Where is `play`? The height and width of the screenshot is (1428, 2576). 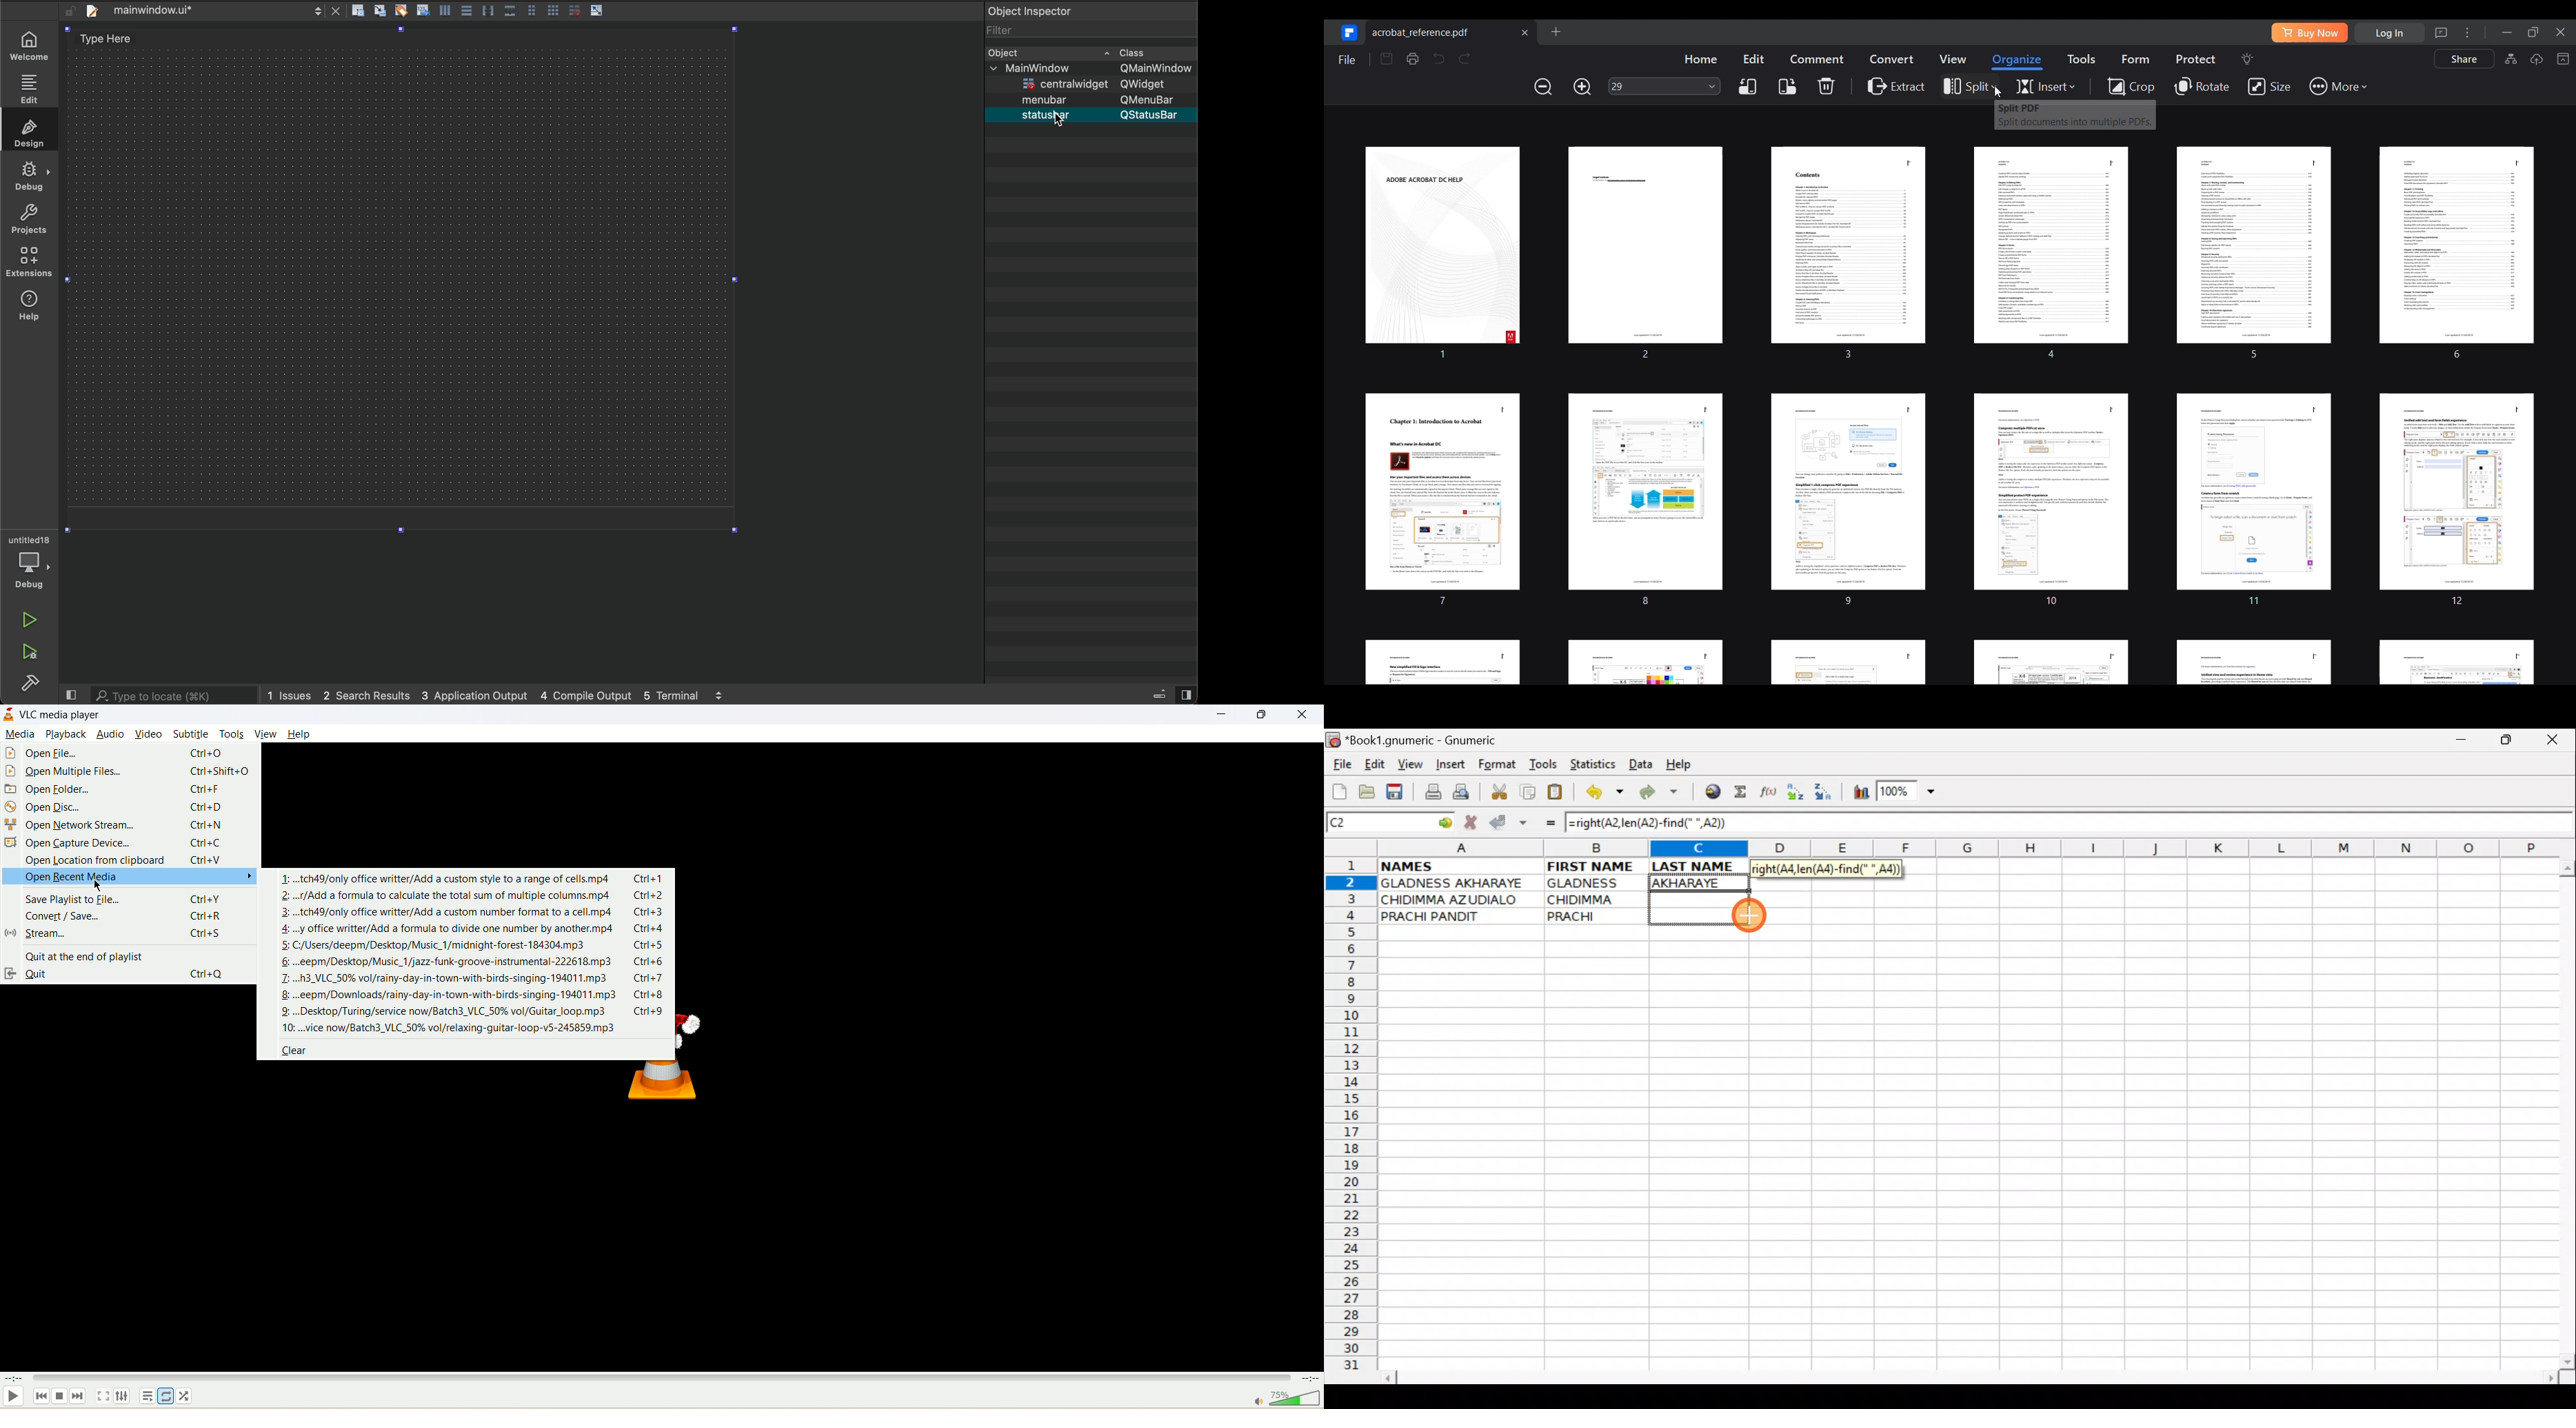 play is located at coordinates (12, 1399).